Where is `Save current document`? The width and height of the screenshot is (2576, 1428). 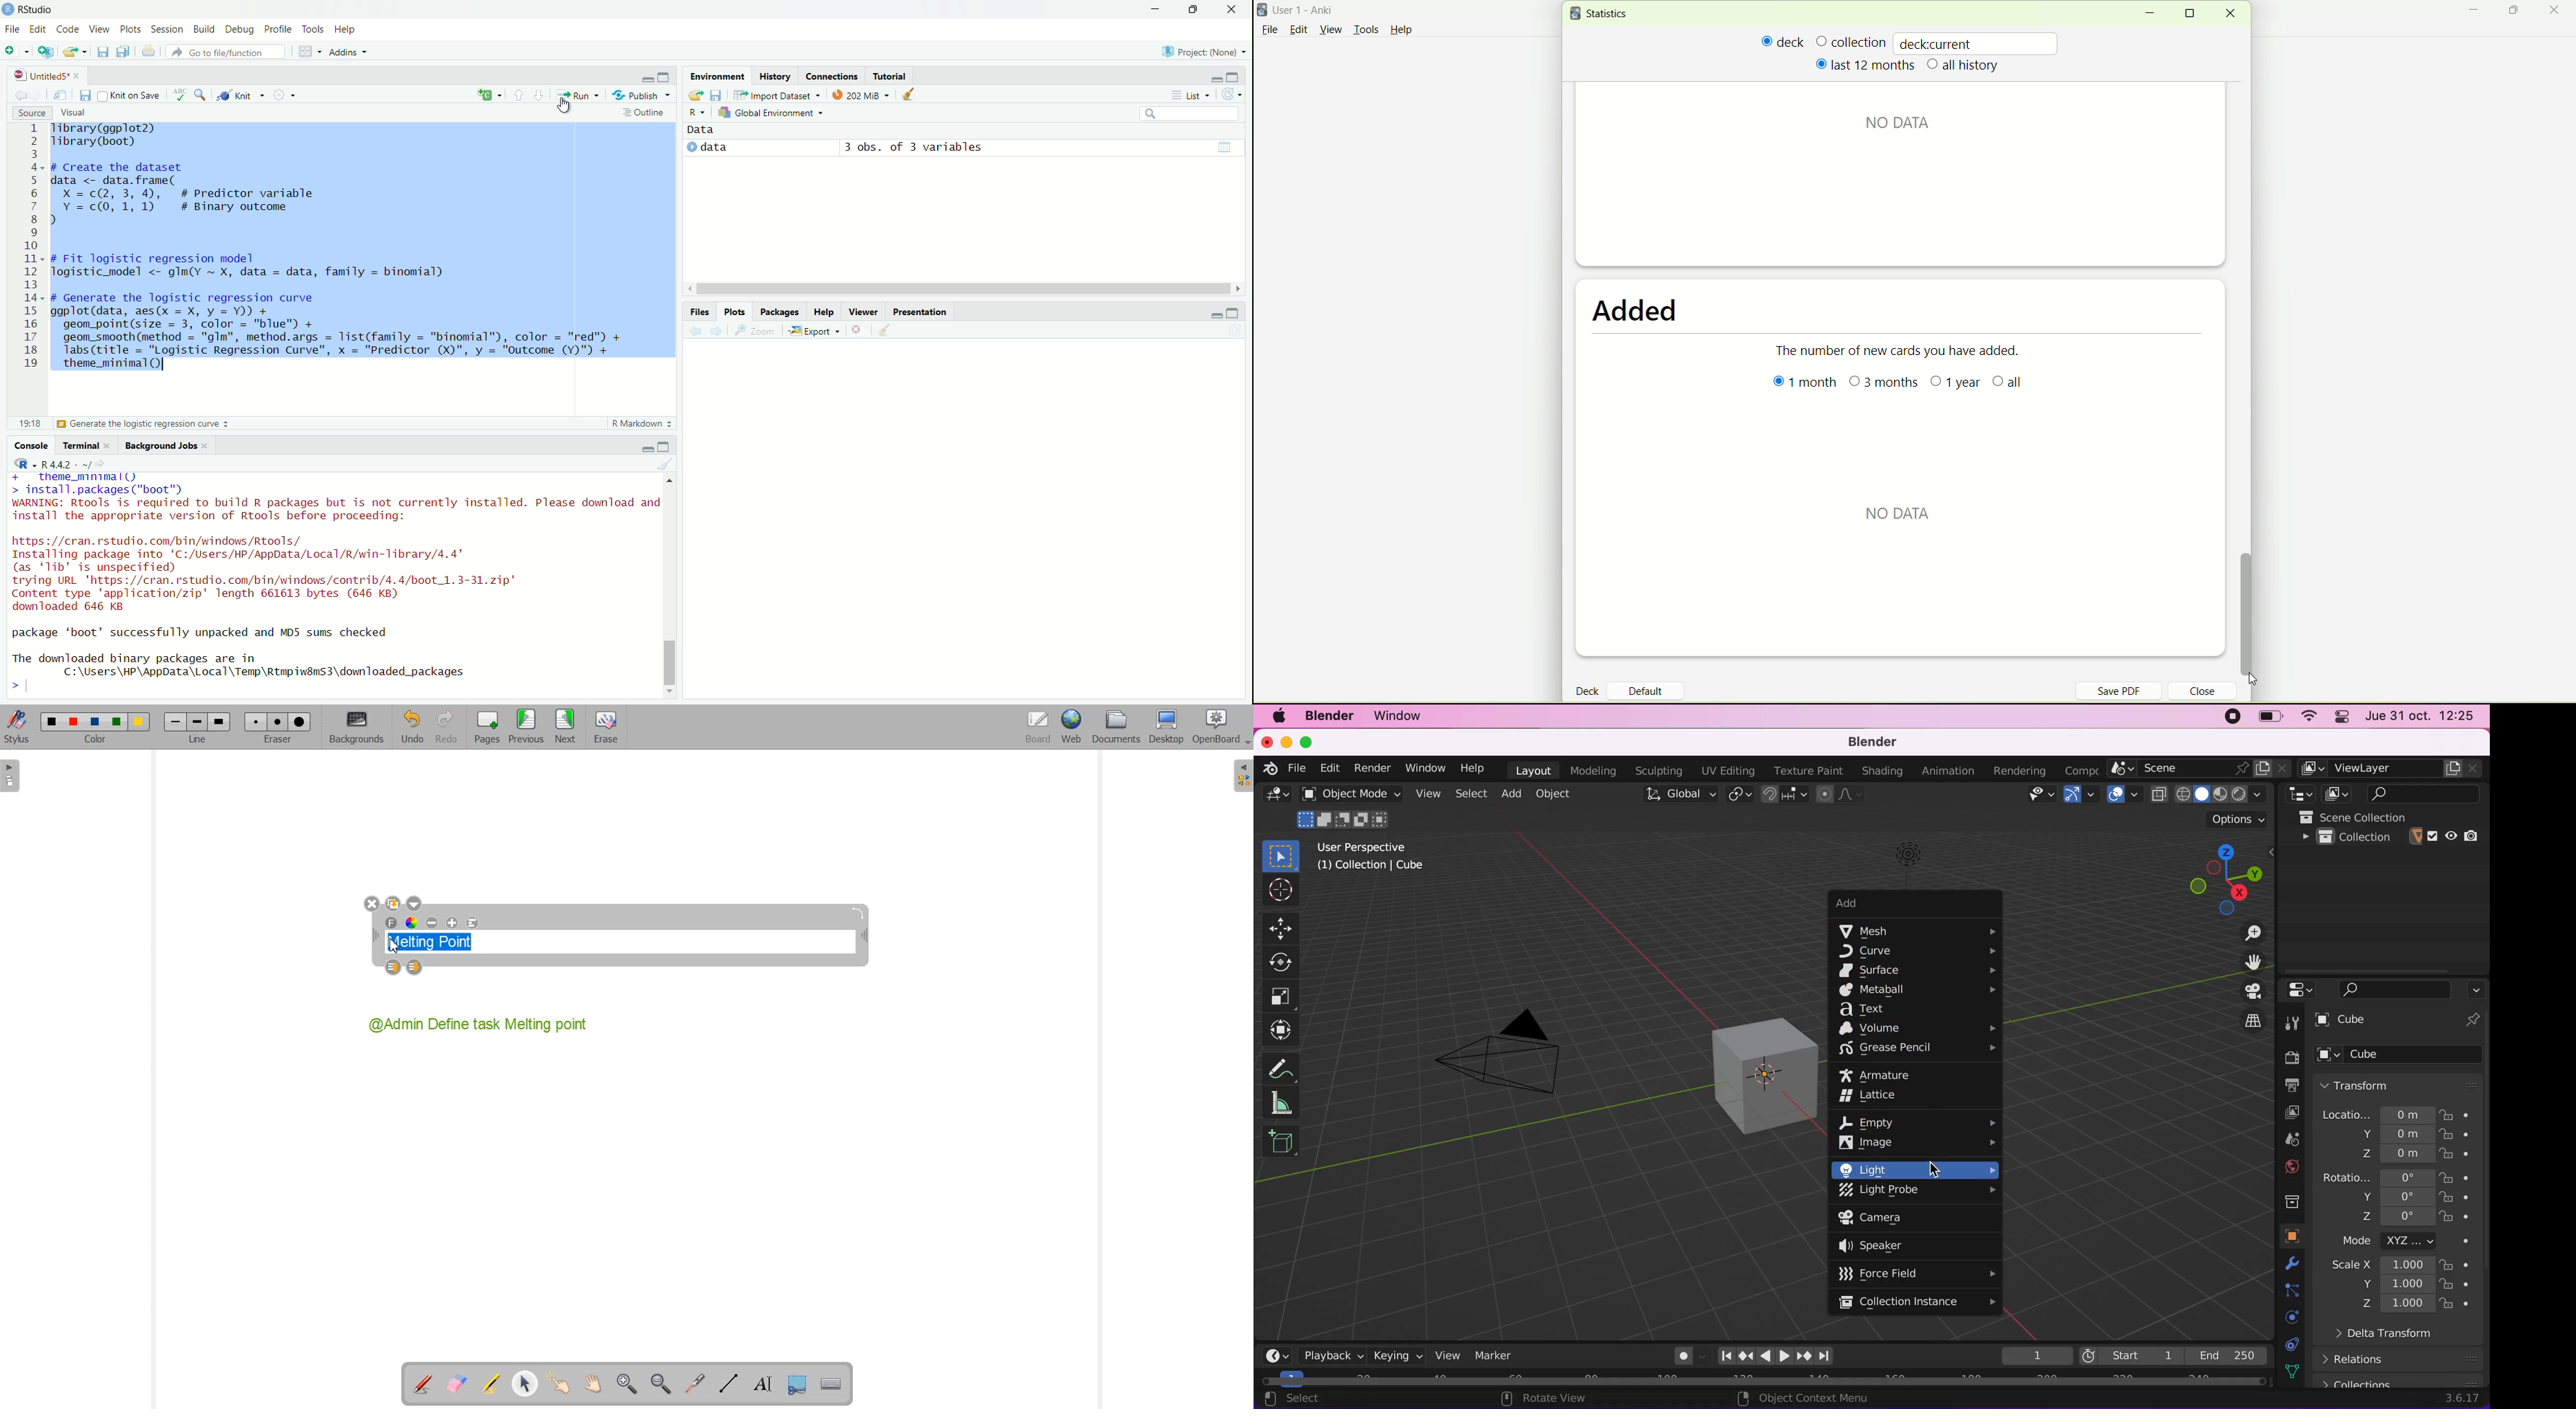 Save current document is located at coordinates (85, 96).